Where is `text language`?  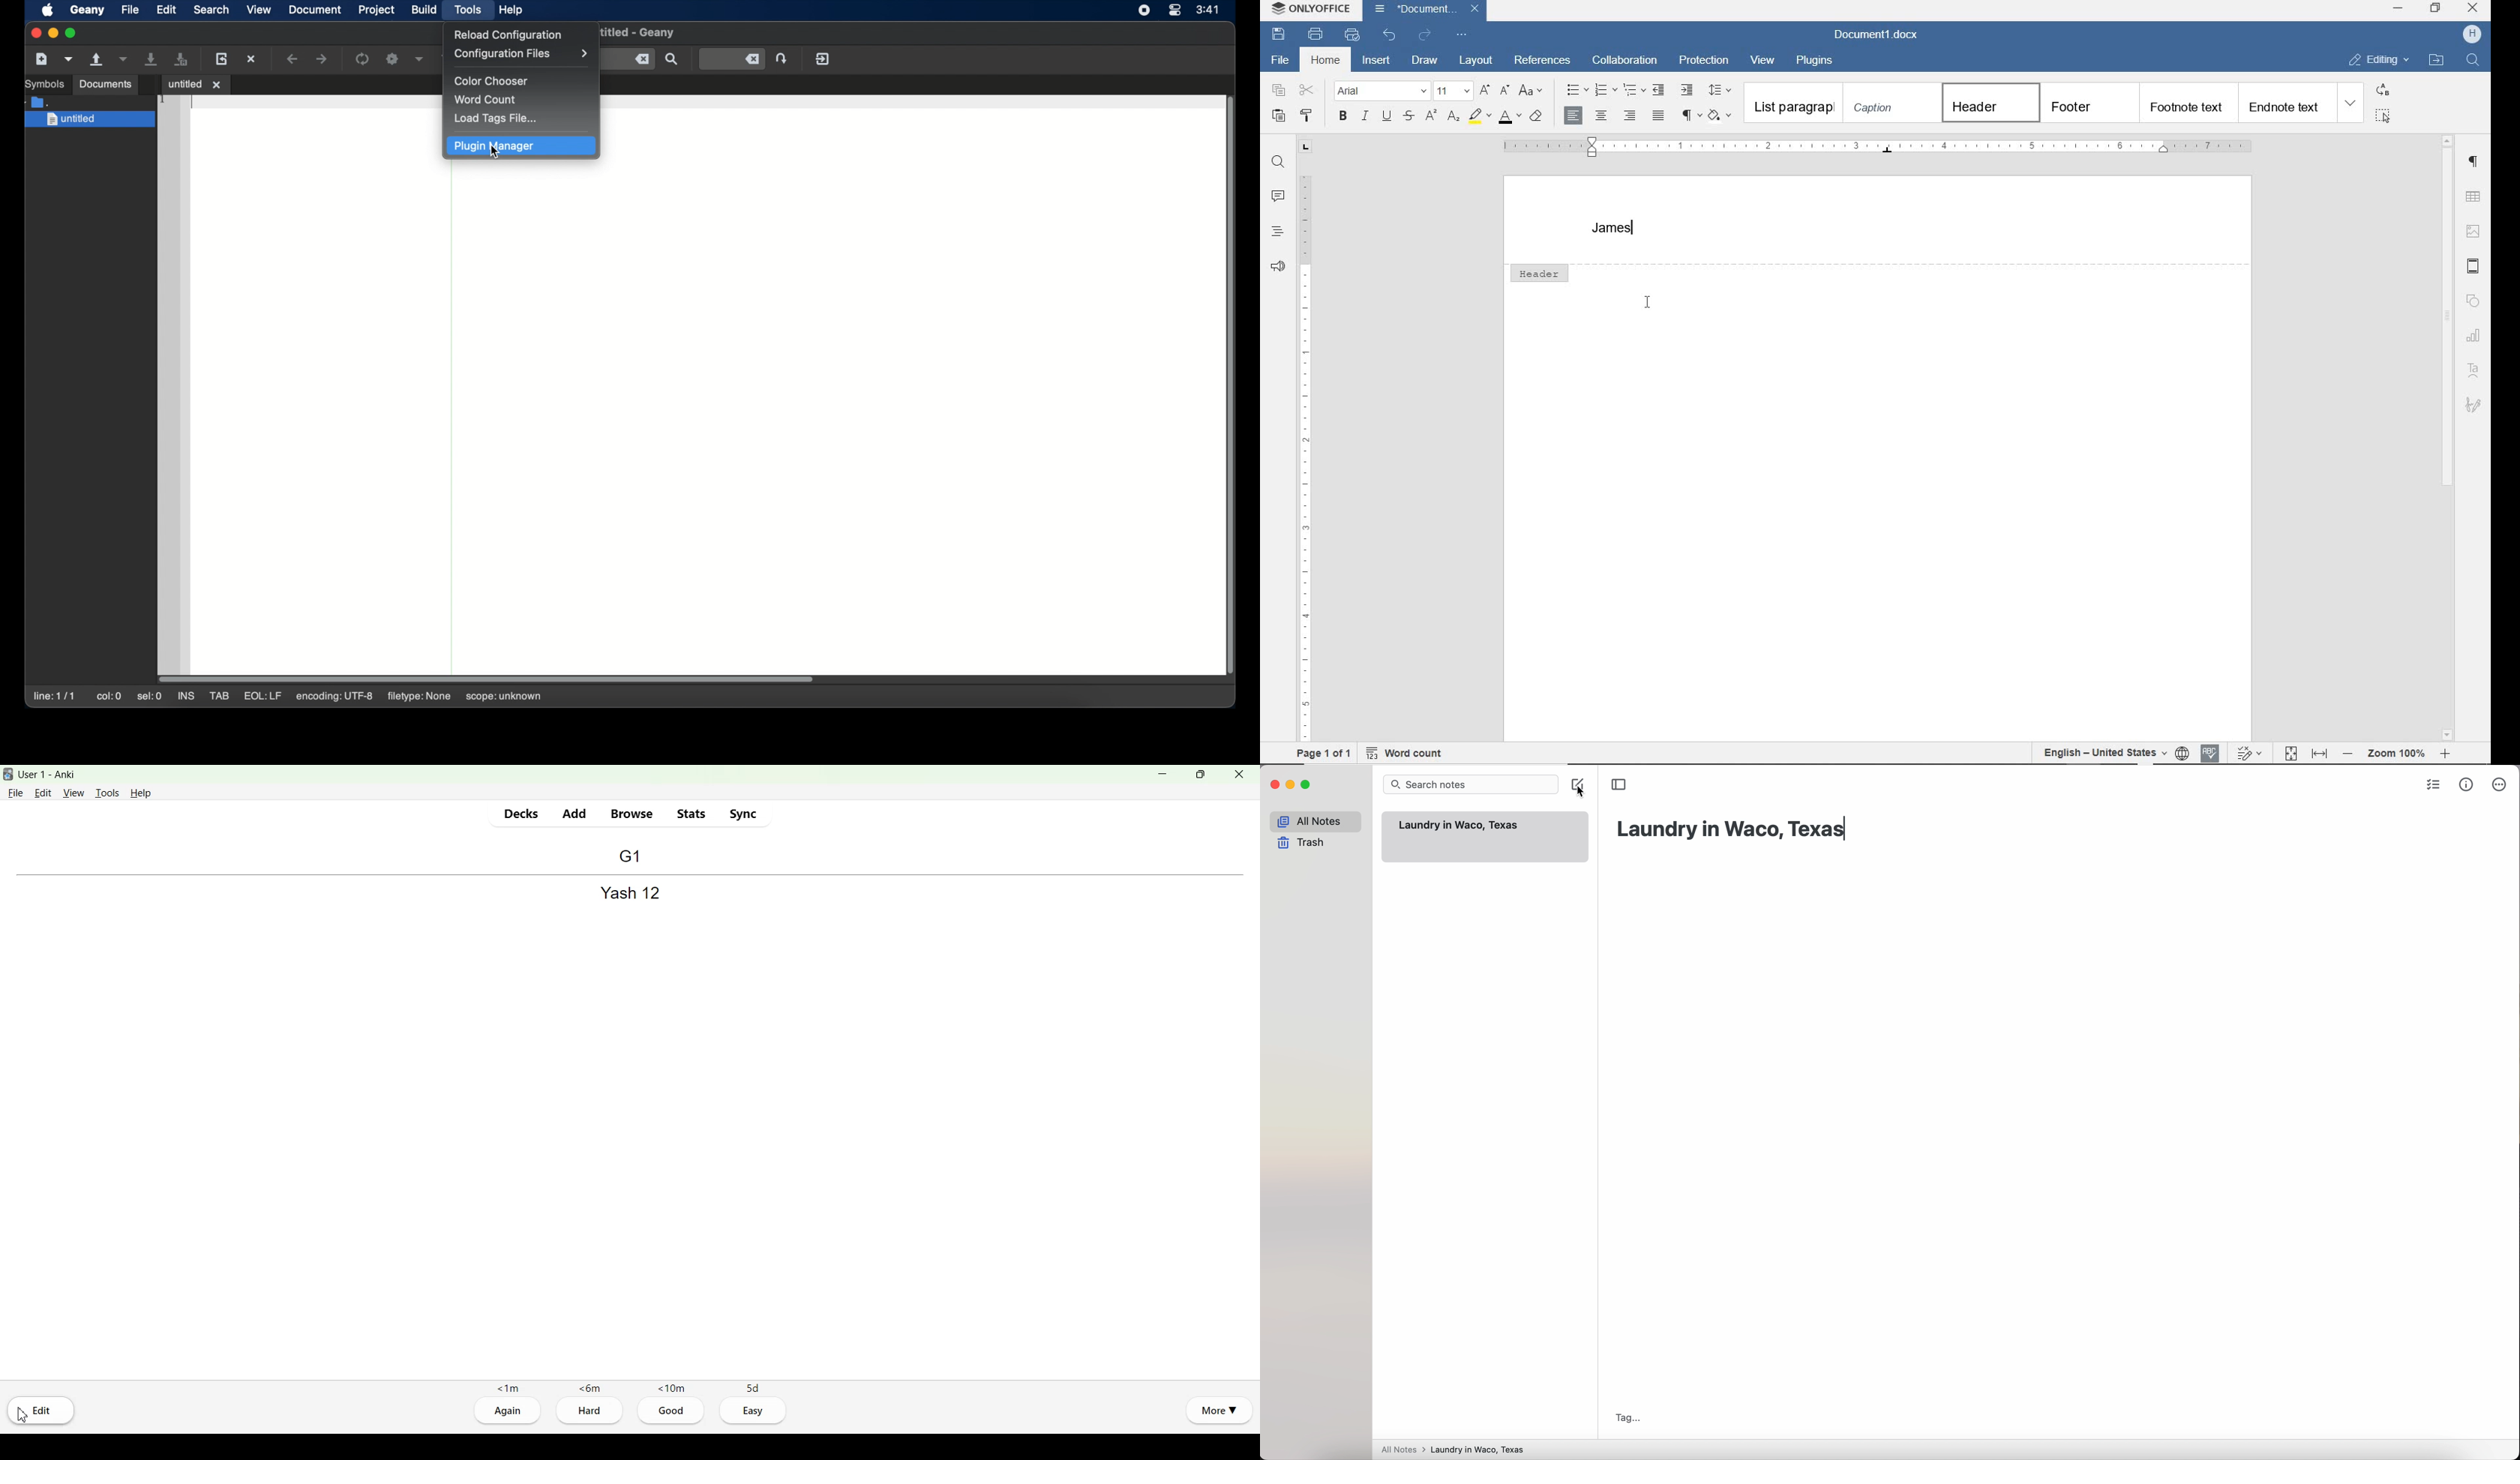
text language is located at coordinates (2102, 751).